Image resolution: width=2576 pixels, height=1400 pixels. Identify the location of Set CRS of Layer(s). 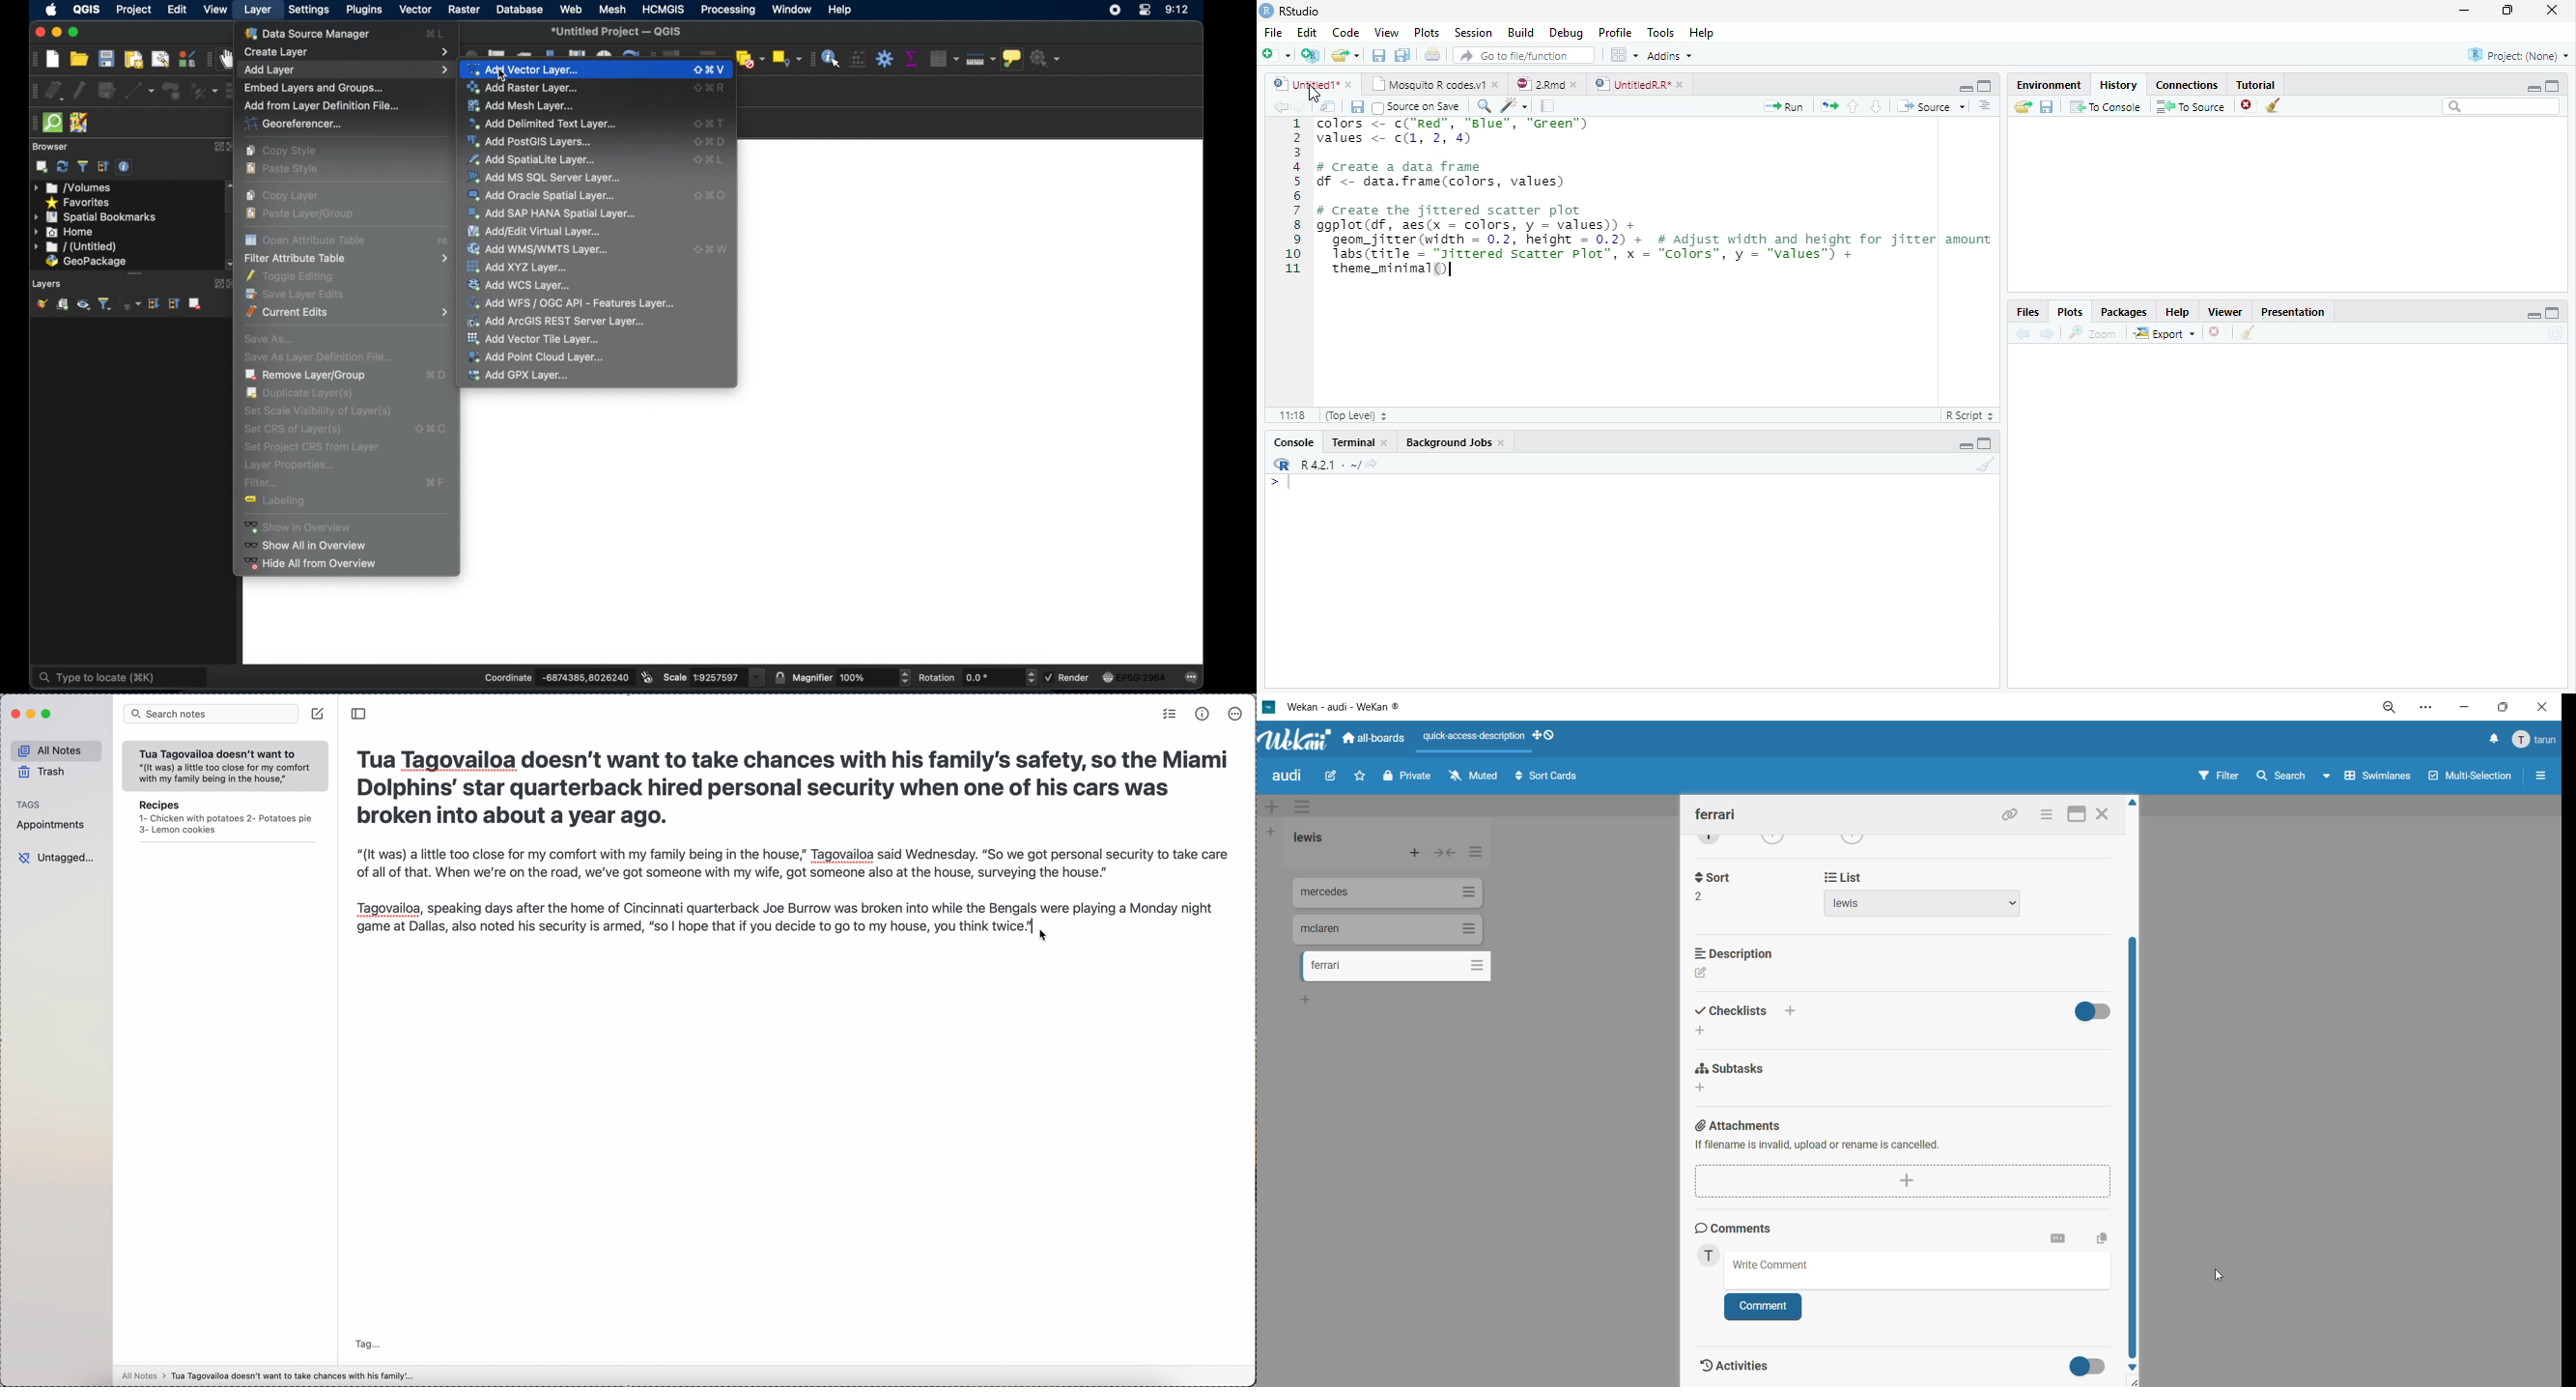
(348, 430).